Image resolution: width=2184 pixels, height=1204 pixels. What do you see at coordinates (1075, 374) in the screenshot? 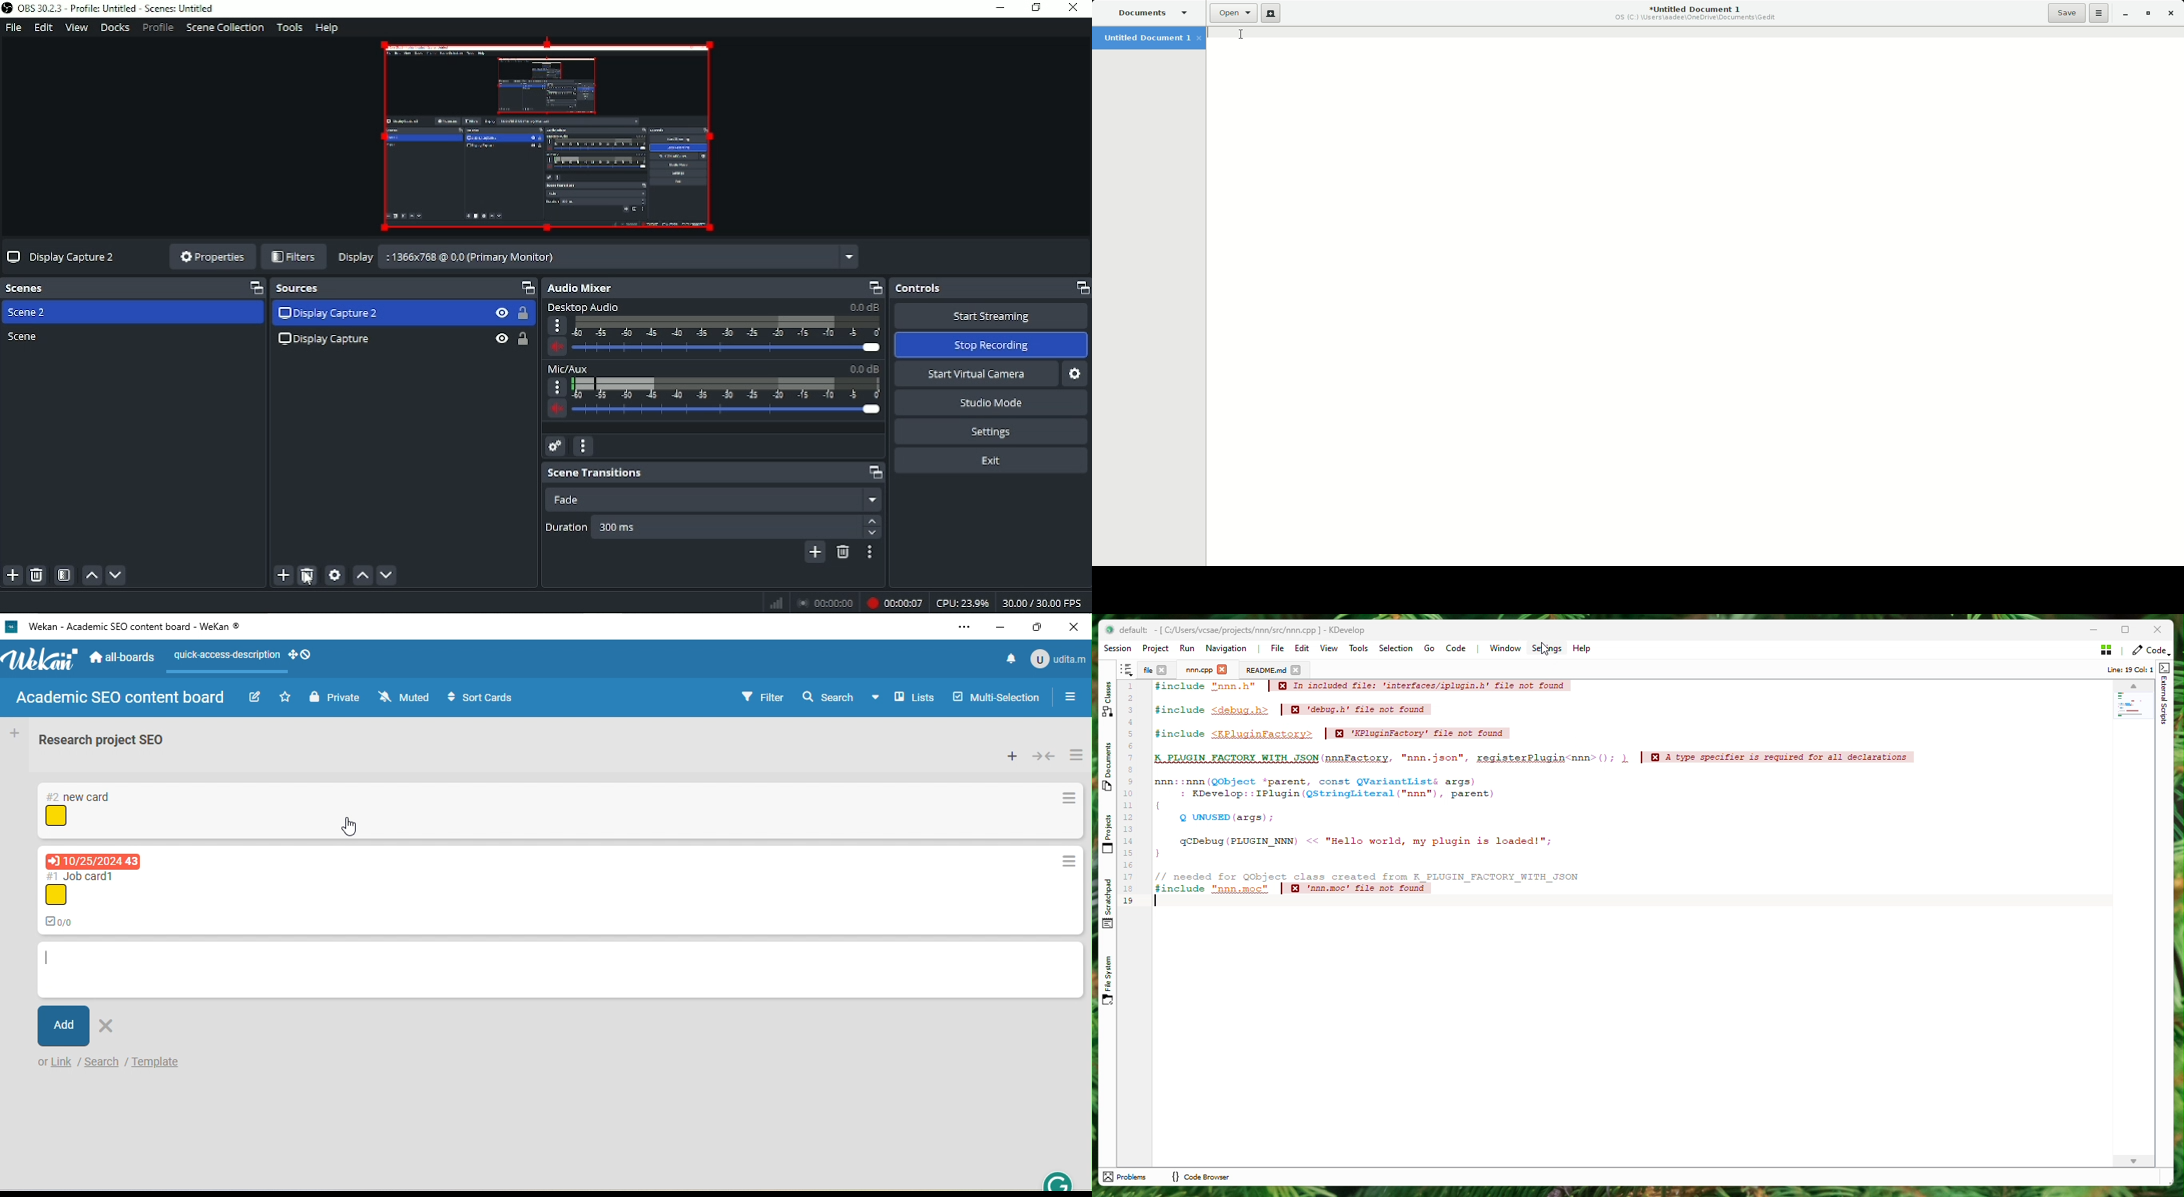
I see `Configure virtual camera` at bounding box center [1075, 374].